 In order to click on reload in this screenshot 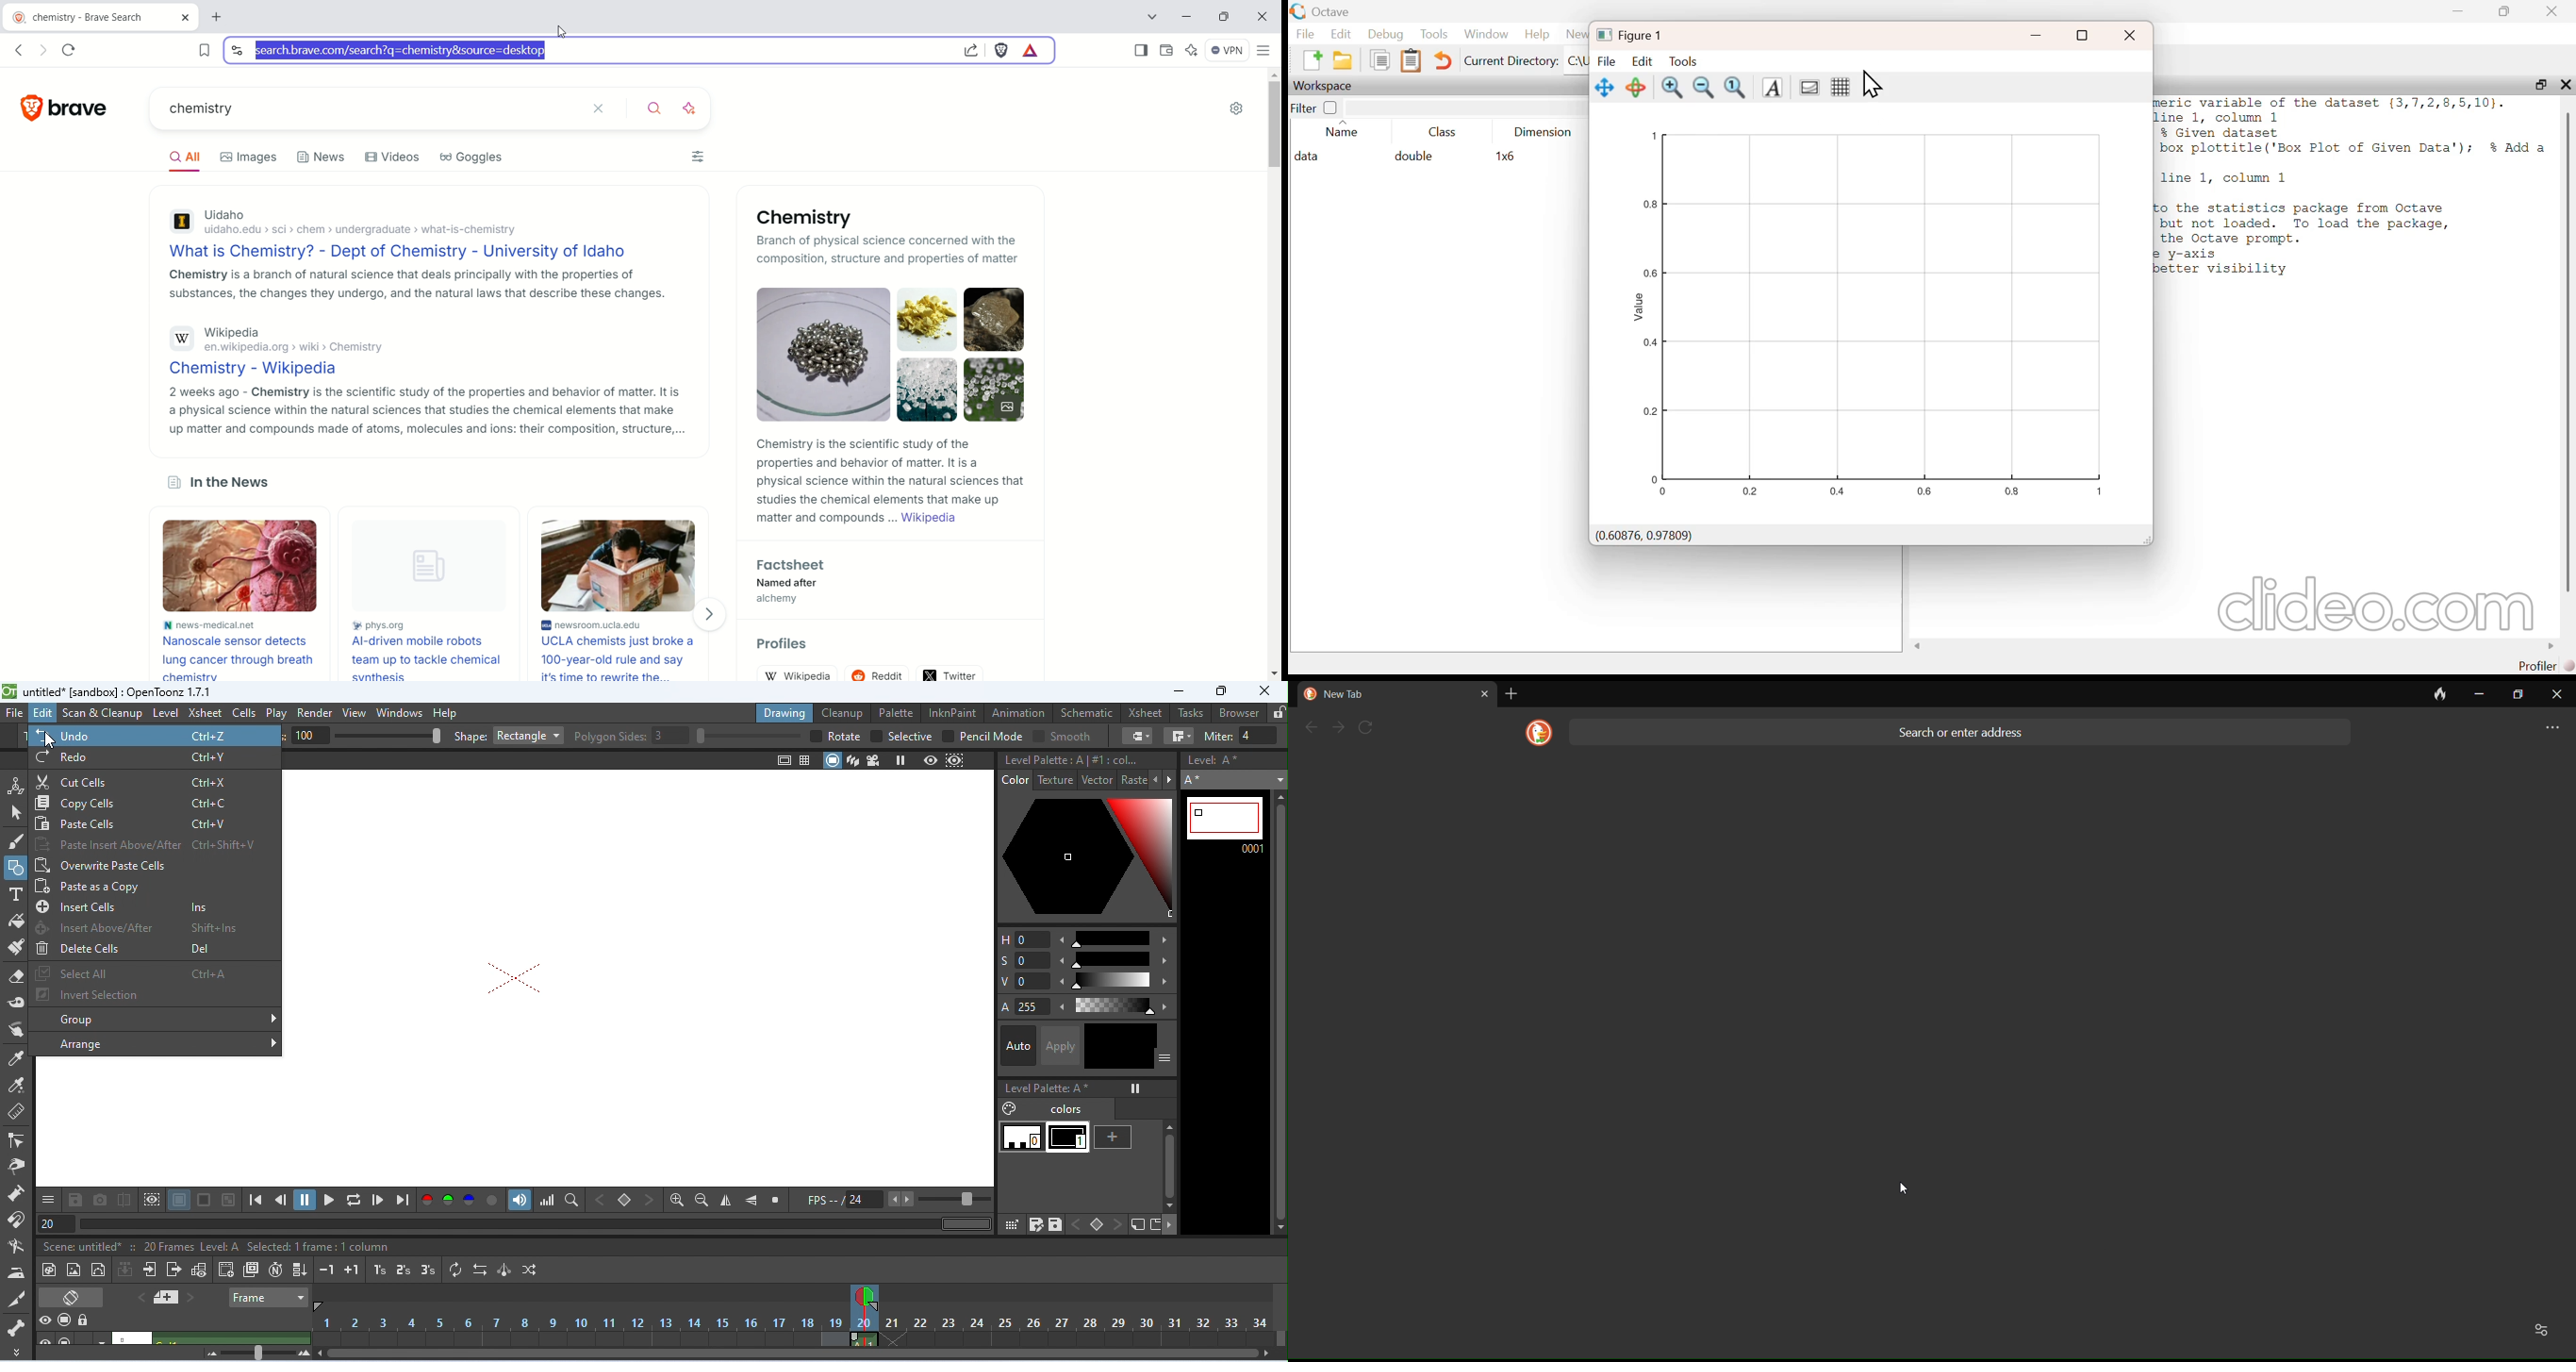, I will do `click(69, 51)`.